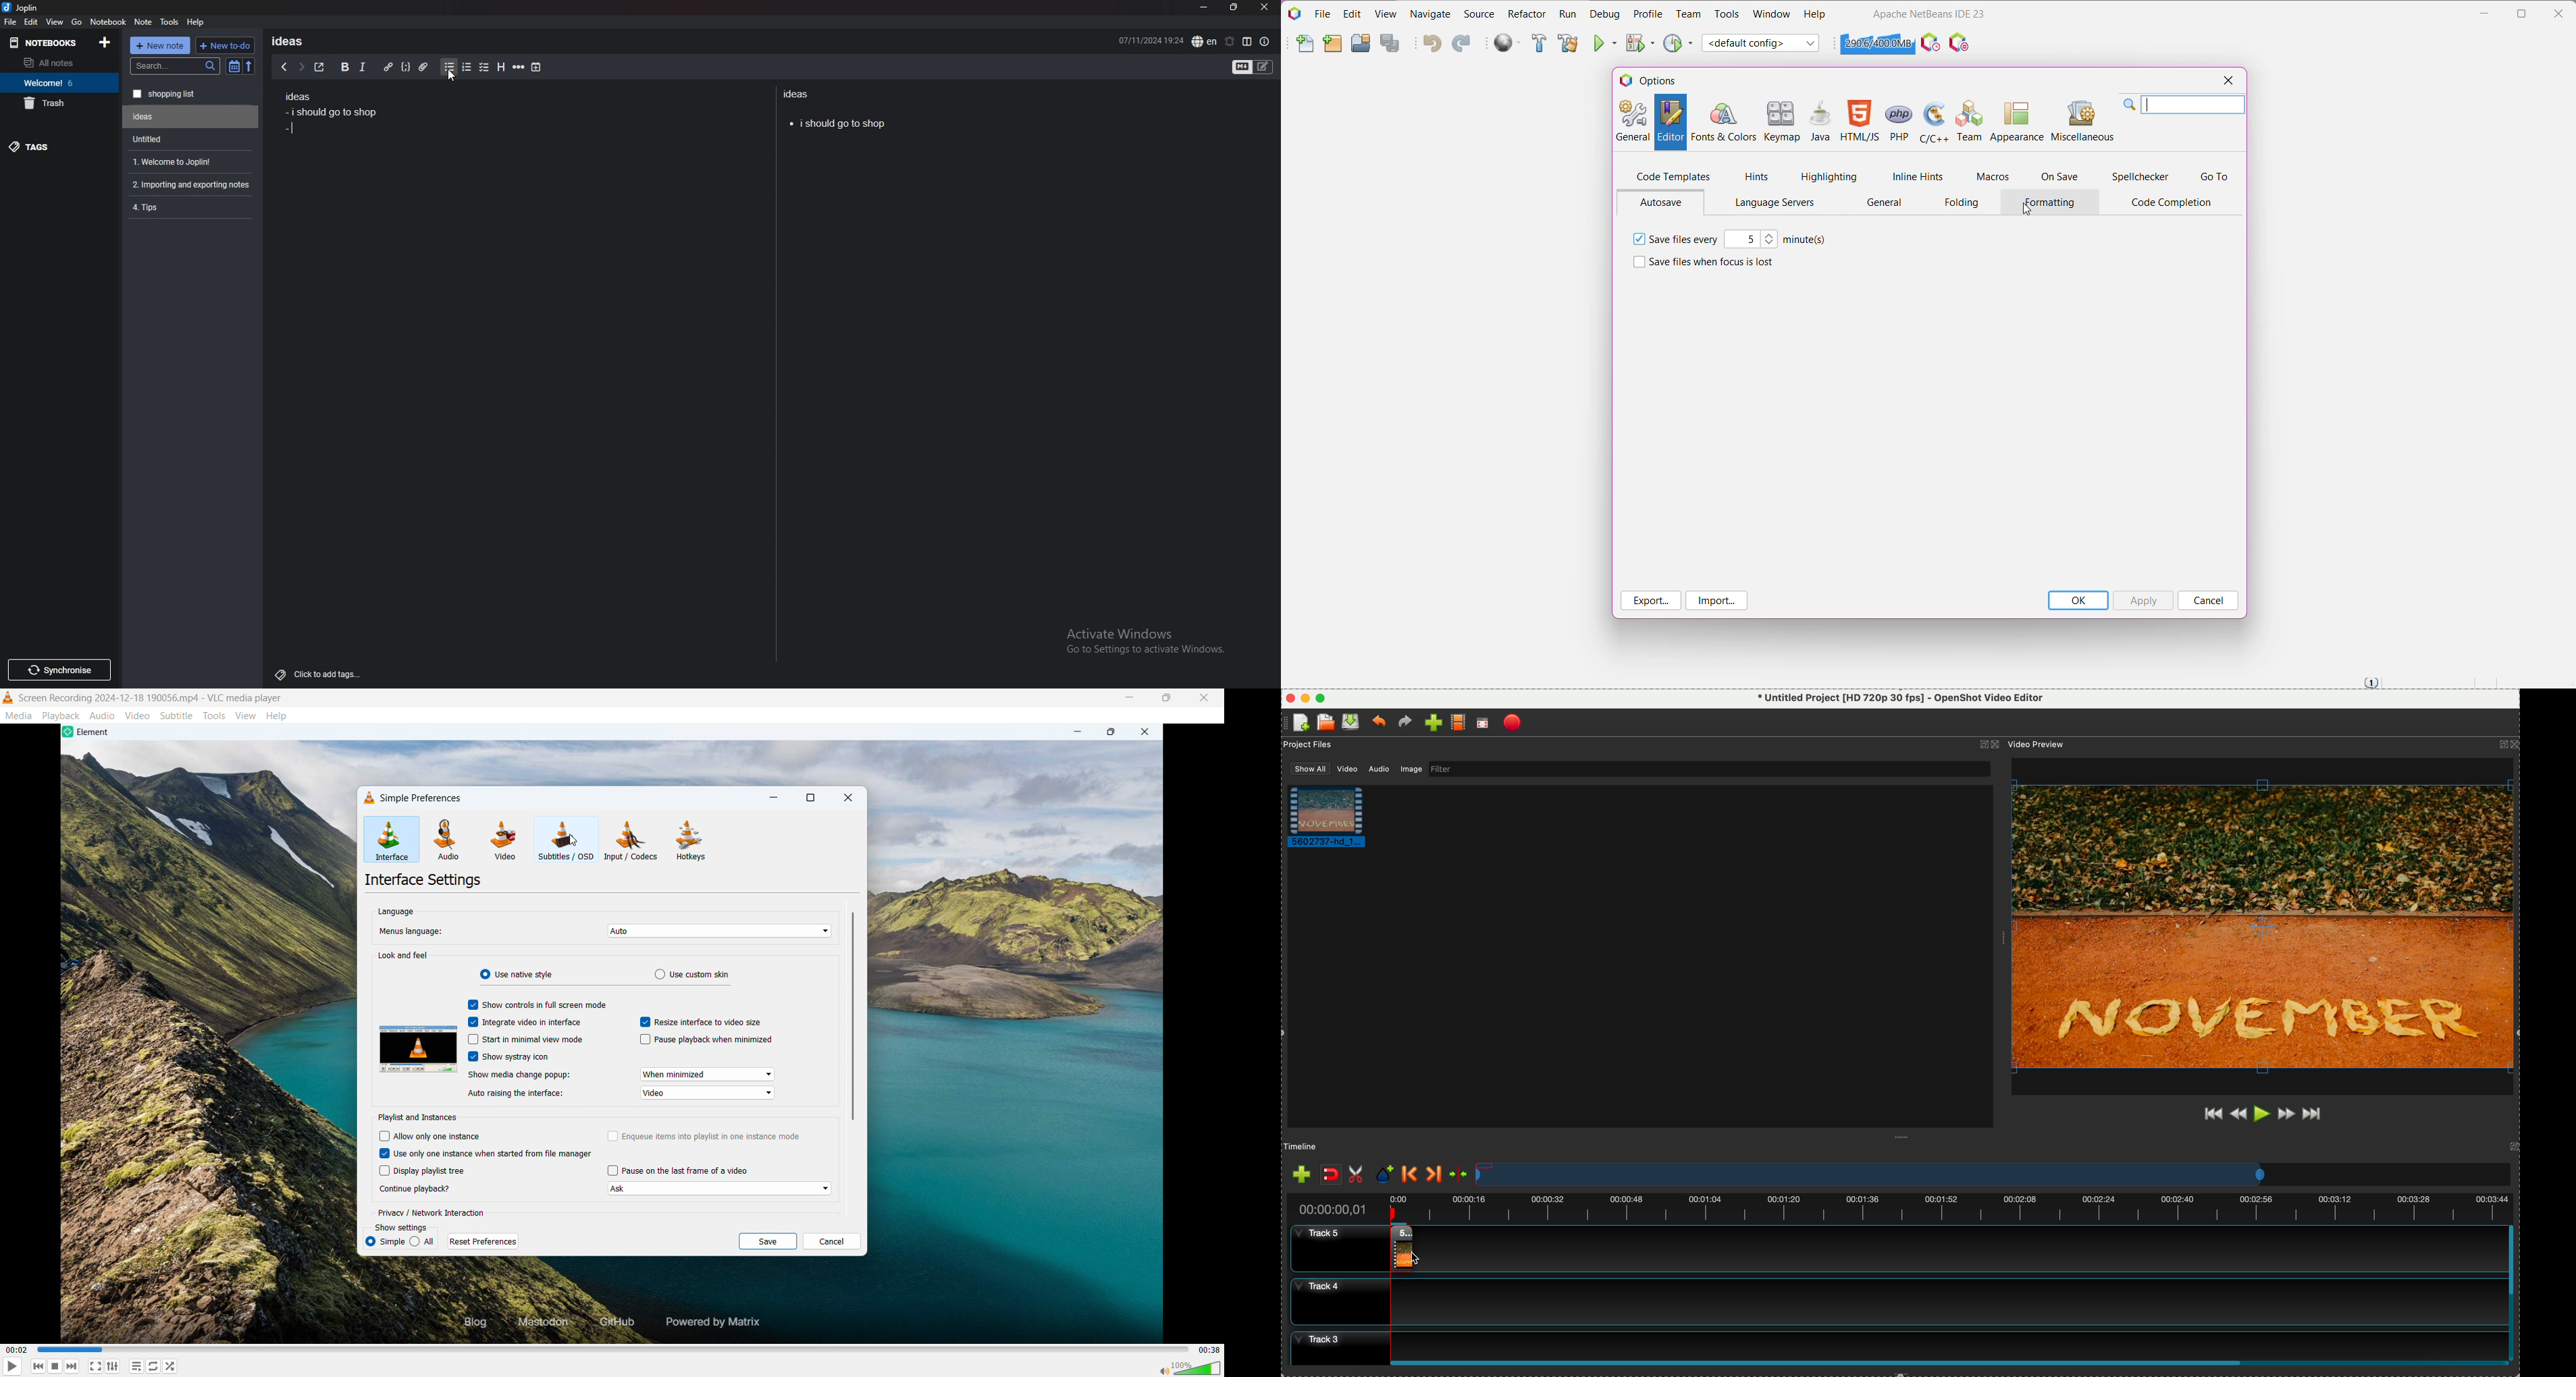 This screenshot has height=1400, width=2576. Describe the element at coordinates (176, 66) in the screenshot. I see `search bar` at that location.